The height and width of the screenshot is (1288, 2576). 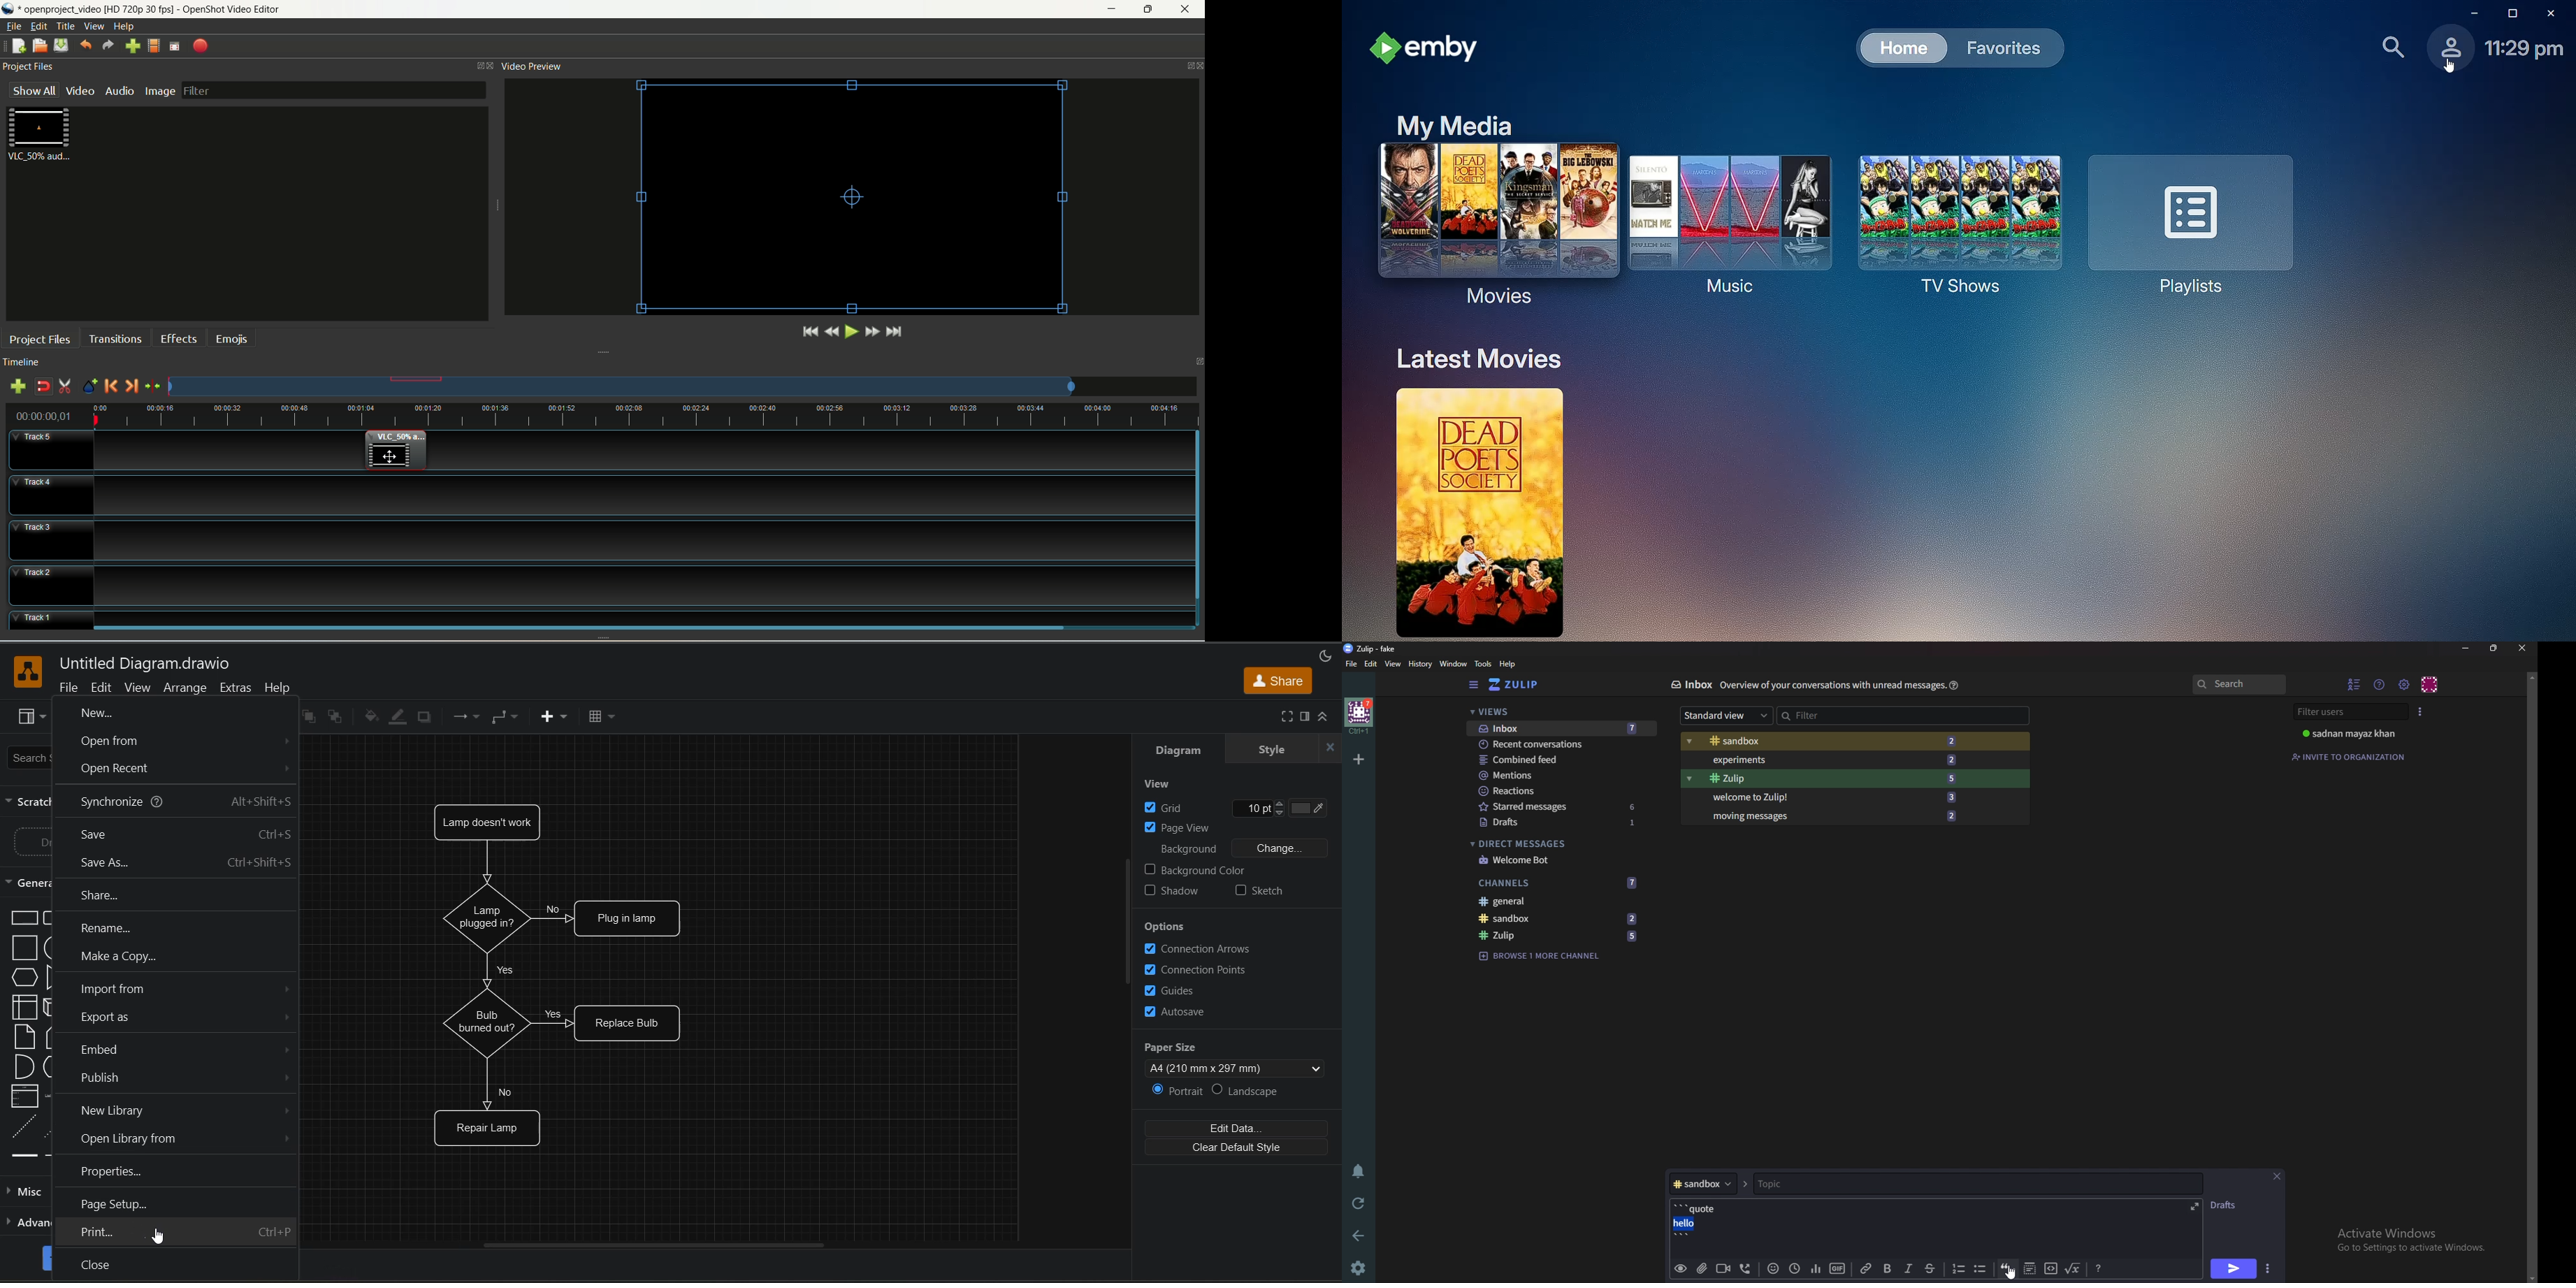 What do you see at coordinates (1910, 1269) in the screenshot?
I see `Italic` at bounding box center [1910, 1269].